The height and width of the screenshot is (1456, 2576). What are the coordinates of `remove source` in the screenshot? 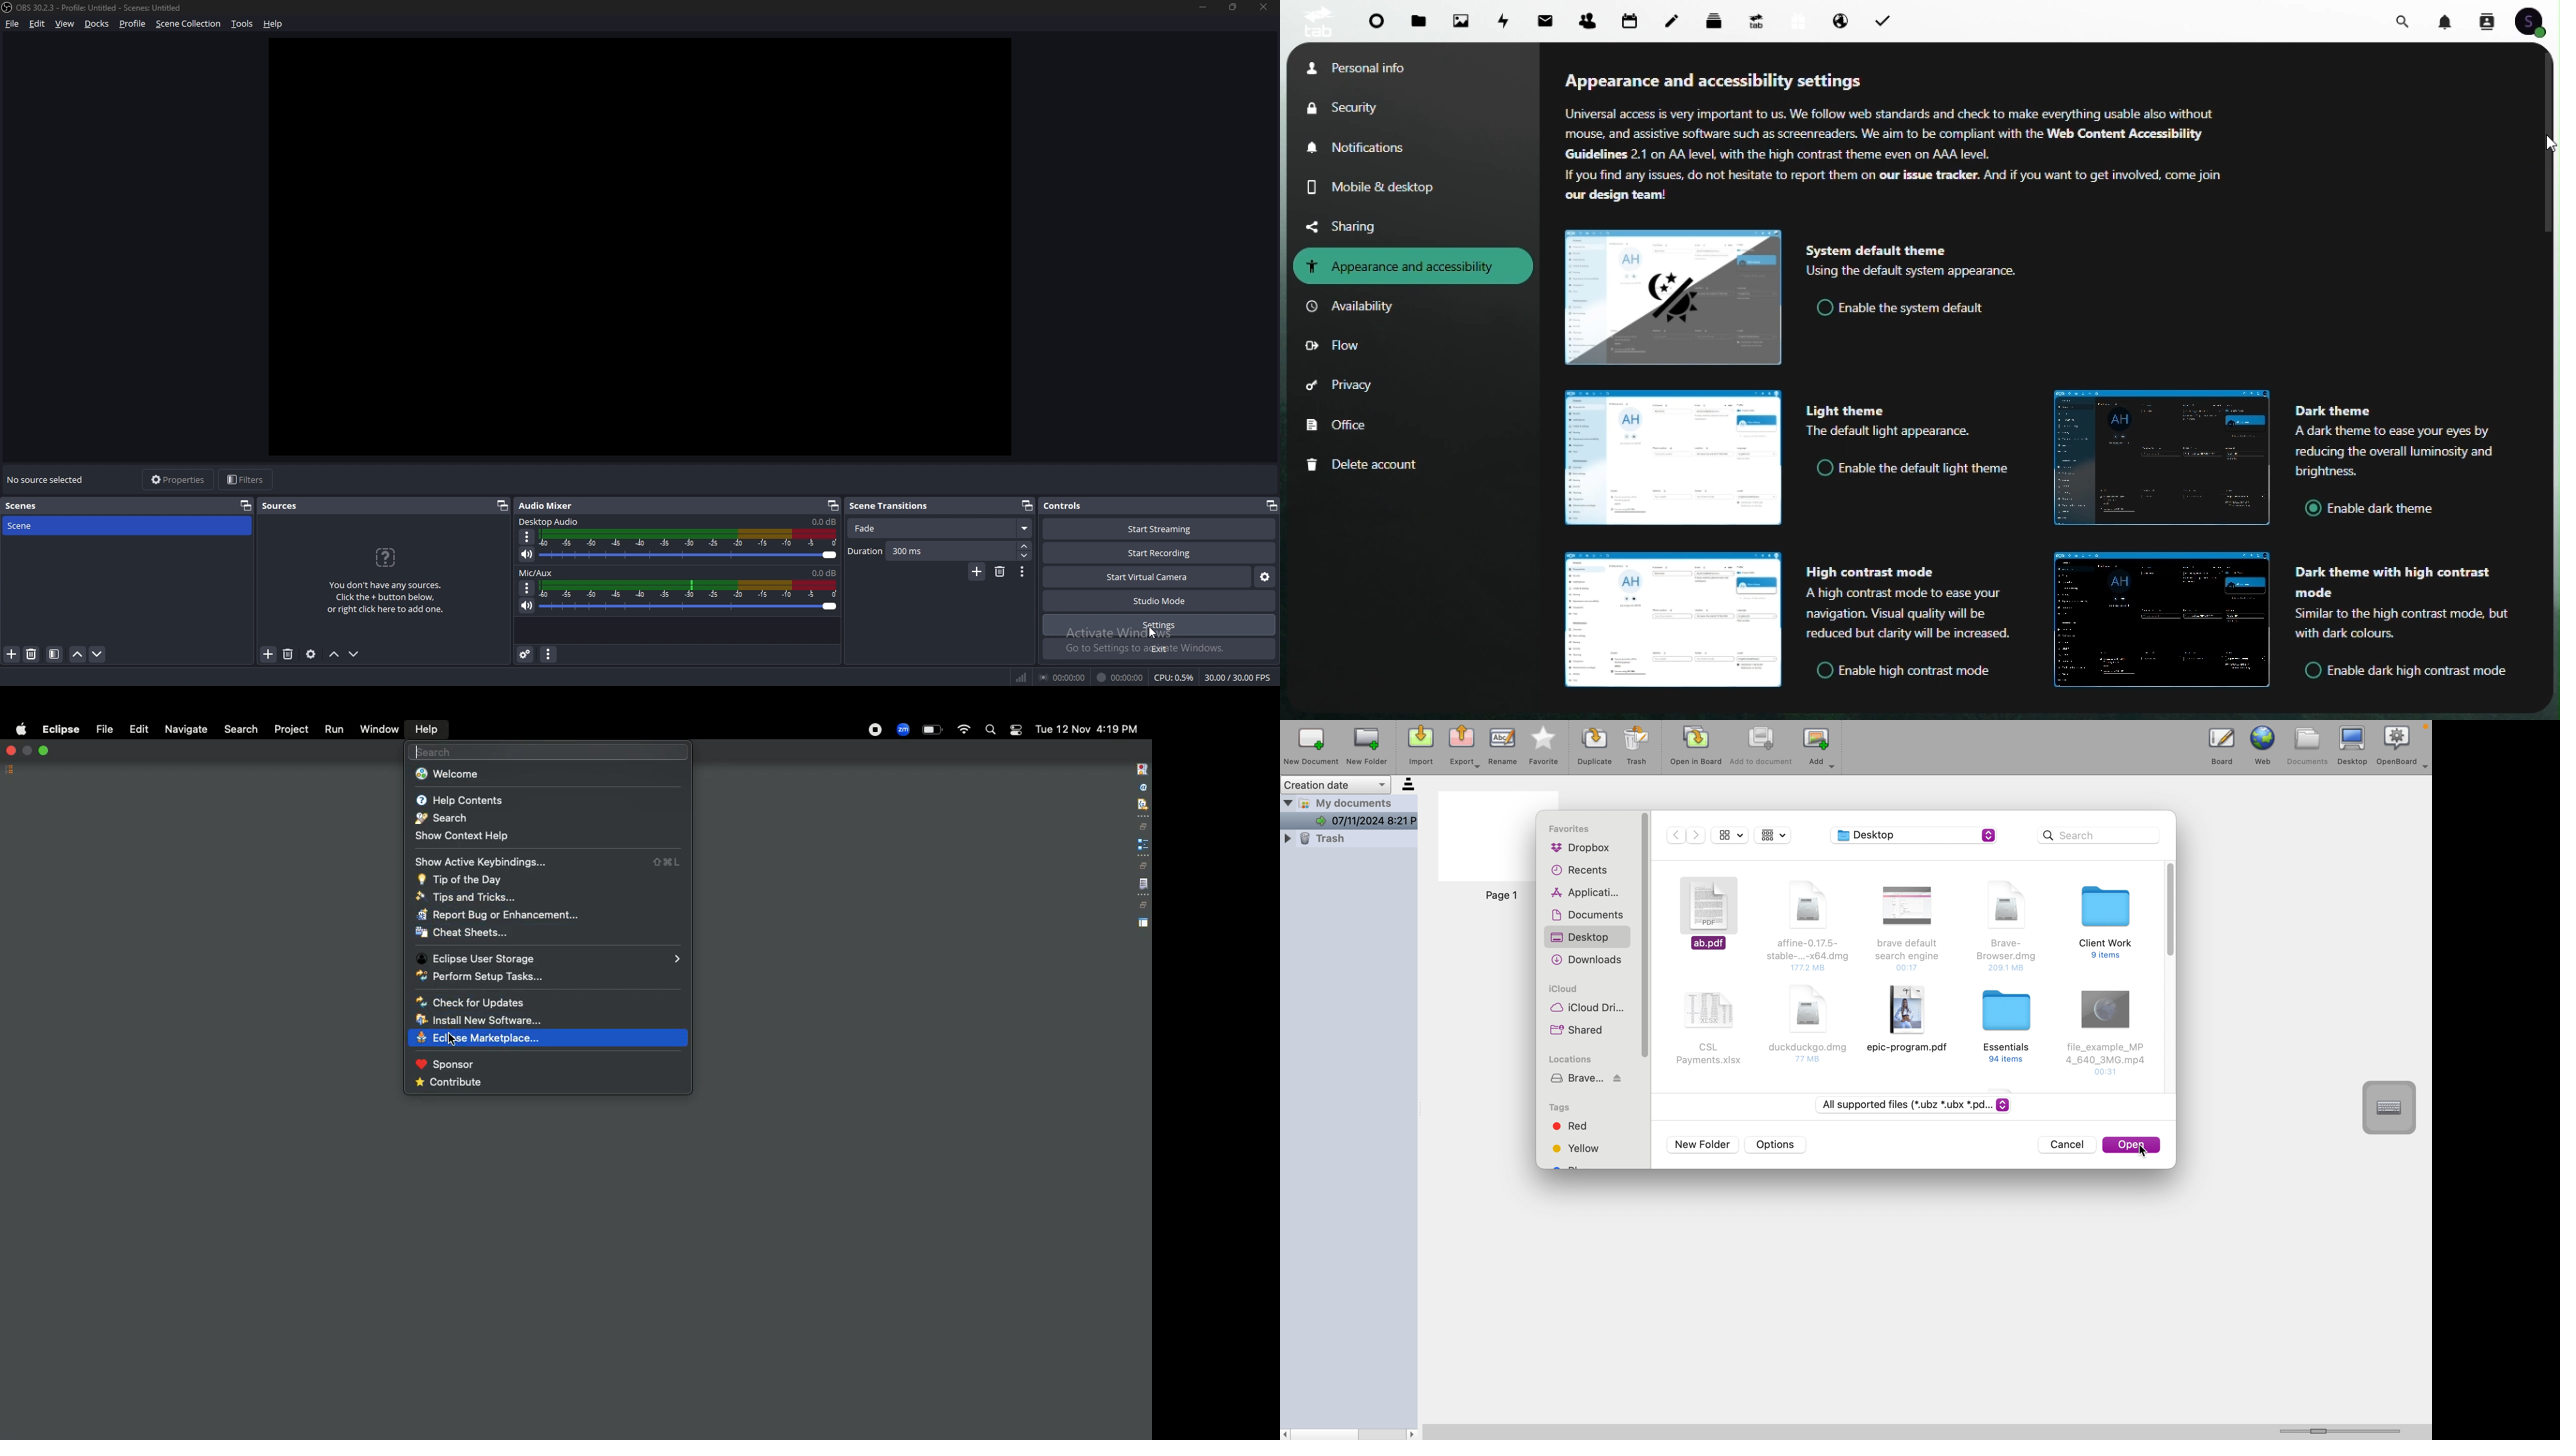 It's located at (288, 655).